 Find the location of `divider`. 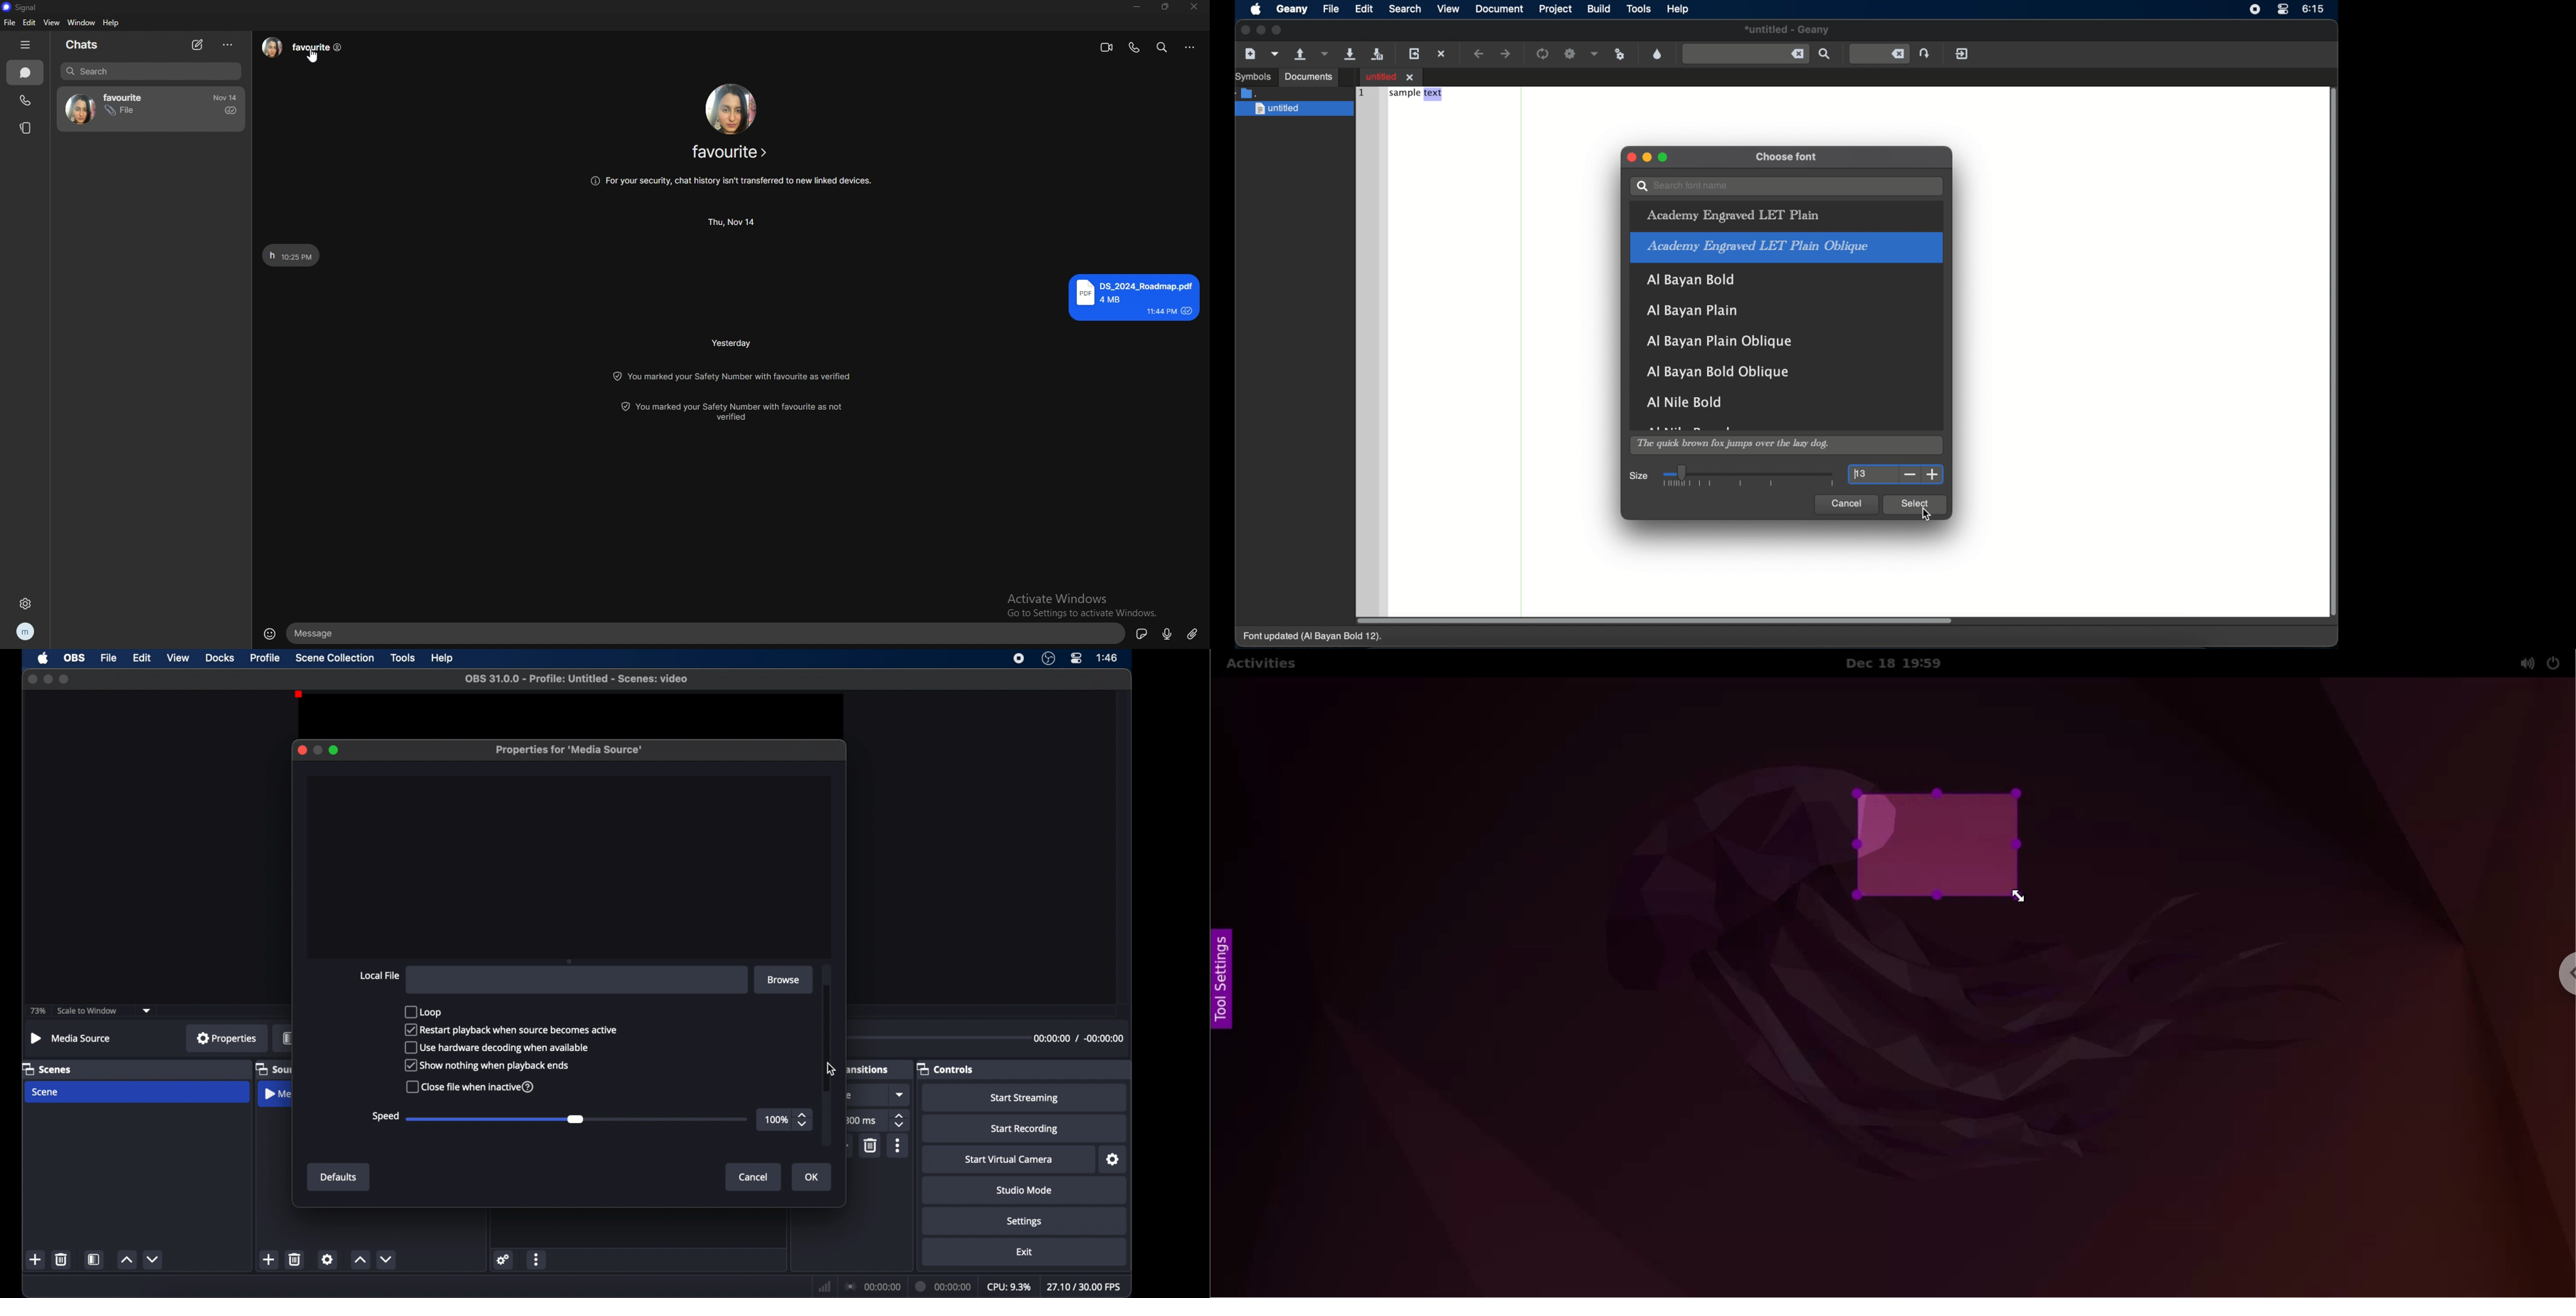

divider is located at coordinates (1523, 349).